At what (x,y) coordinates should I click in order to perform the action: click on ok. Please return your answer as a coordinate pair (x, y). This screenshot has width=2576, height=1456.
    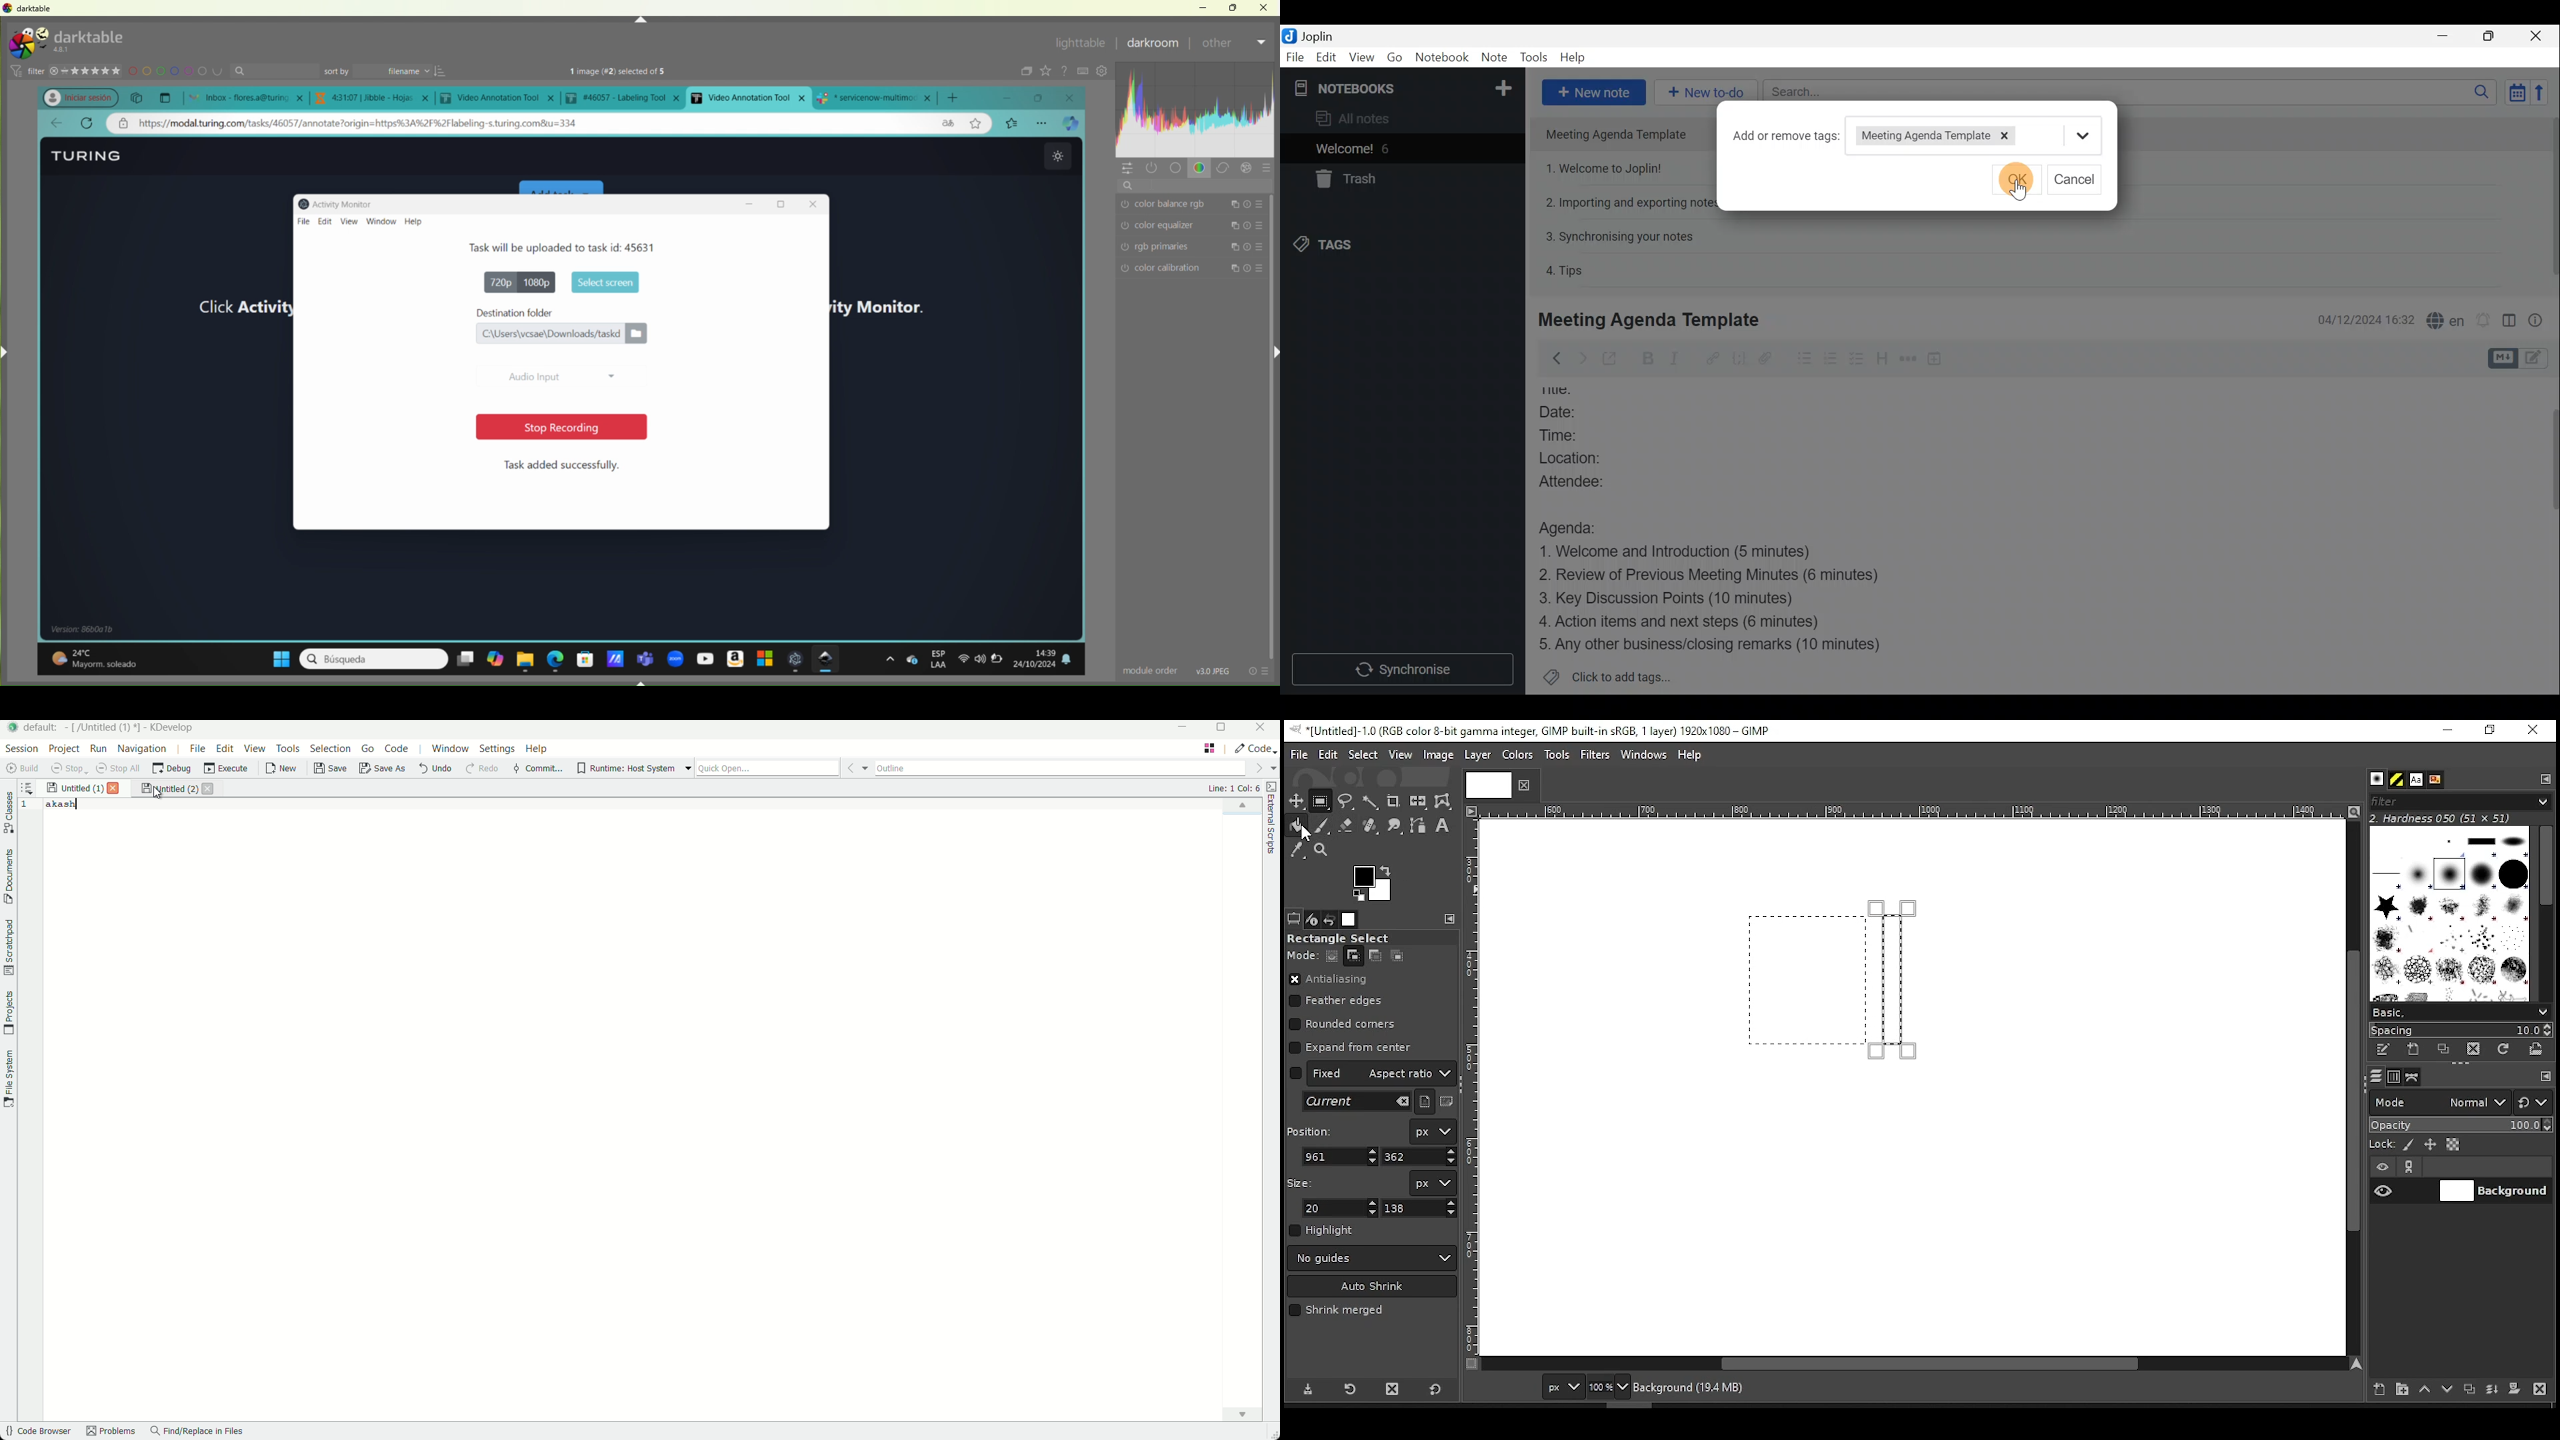
    Looking at the image, I should click on (2012, 177).